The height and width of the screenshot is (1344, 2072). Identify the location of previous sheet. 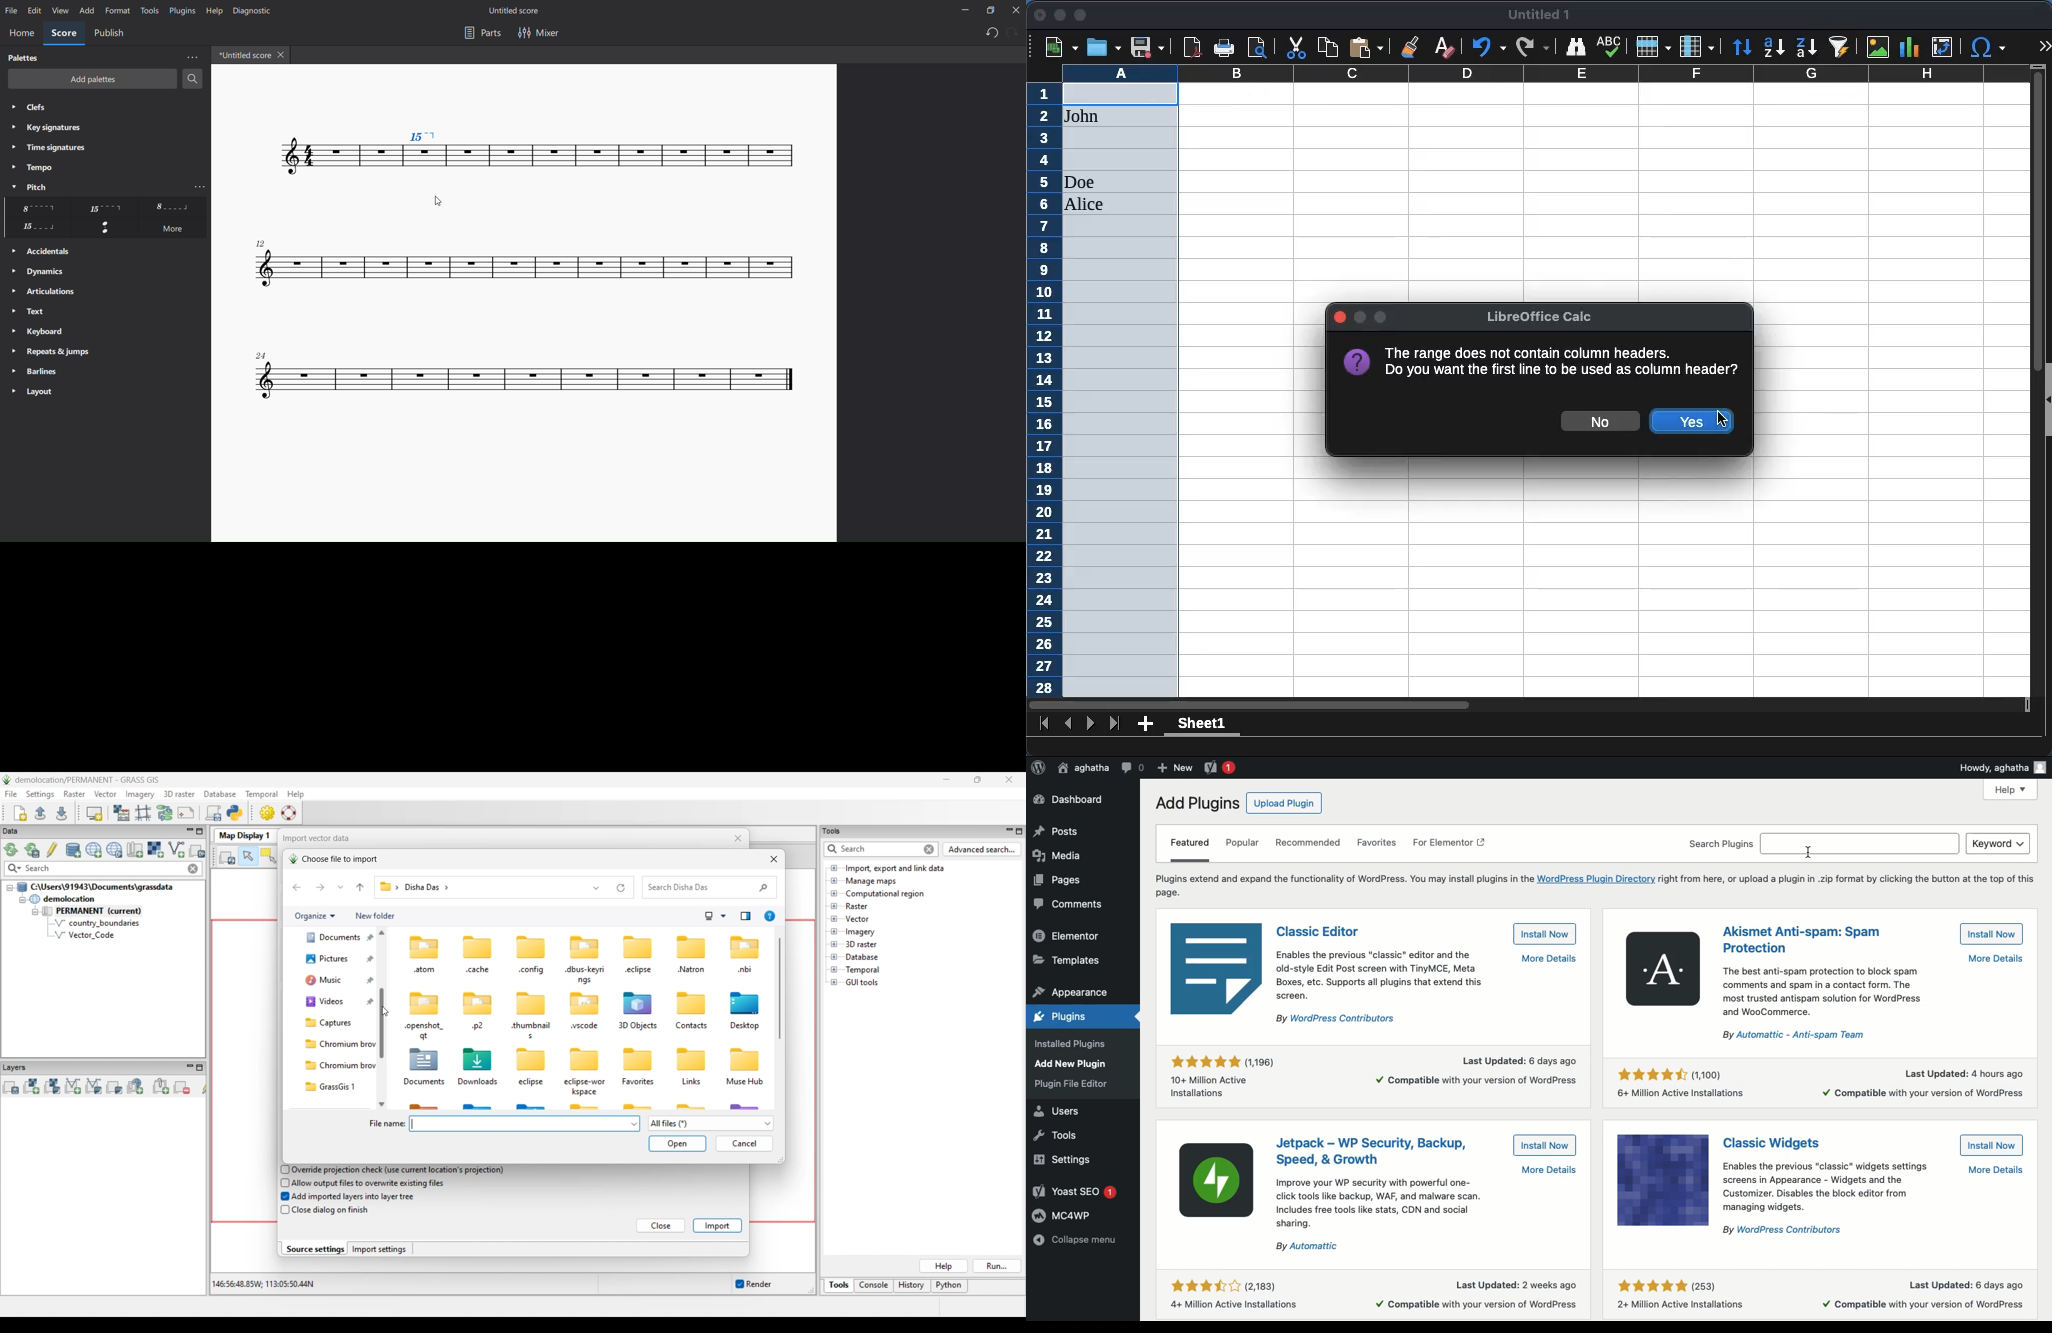
(1070, 723).